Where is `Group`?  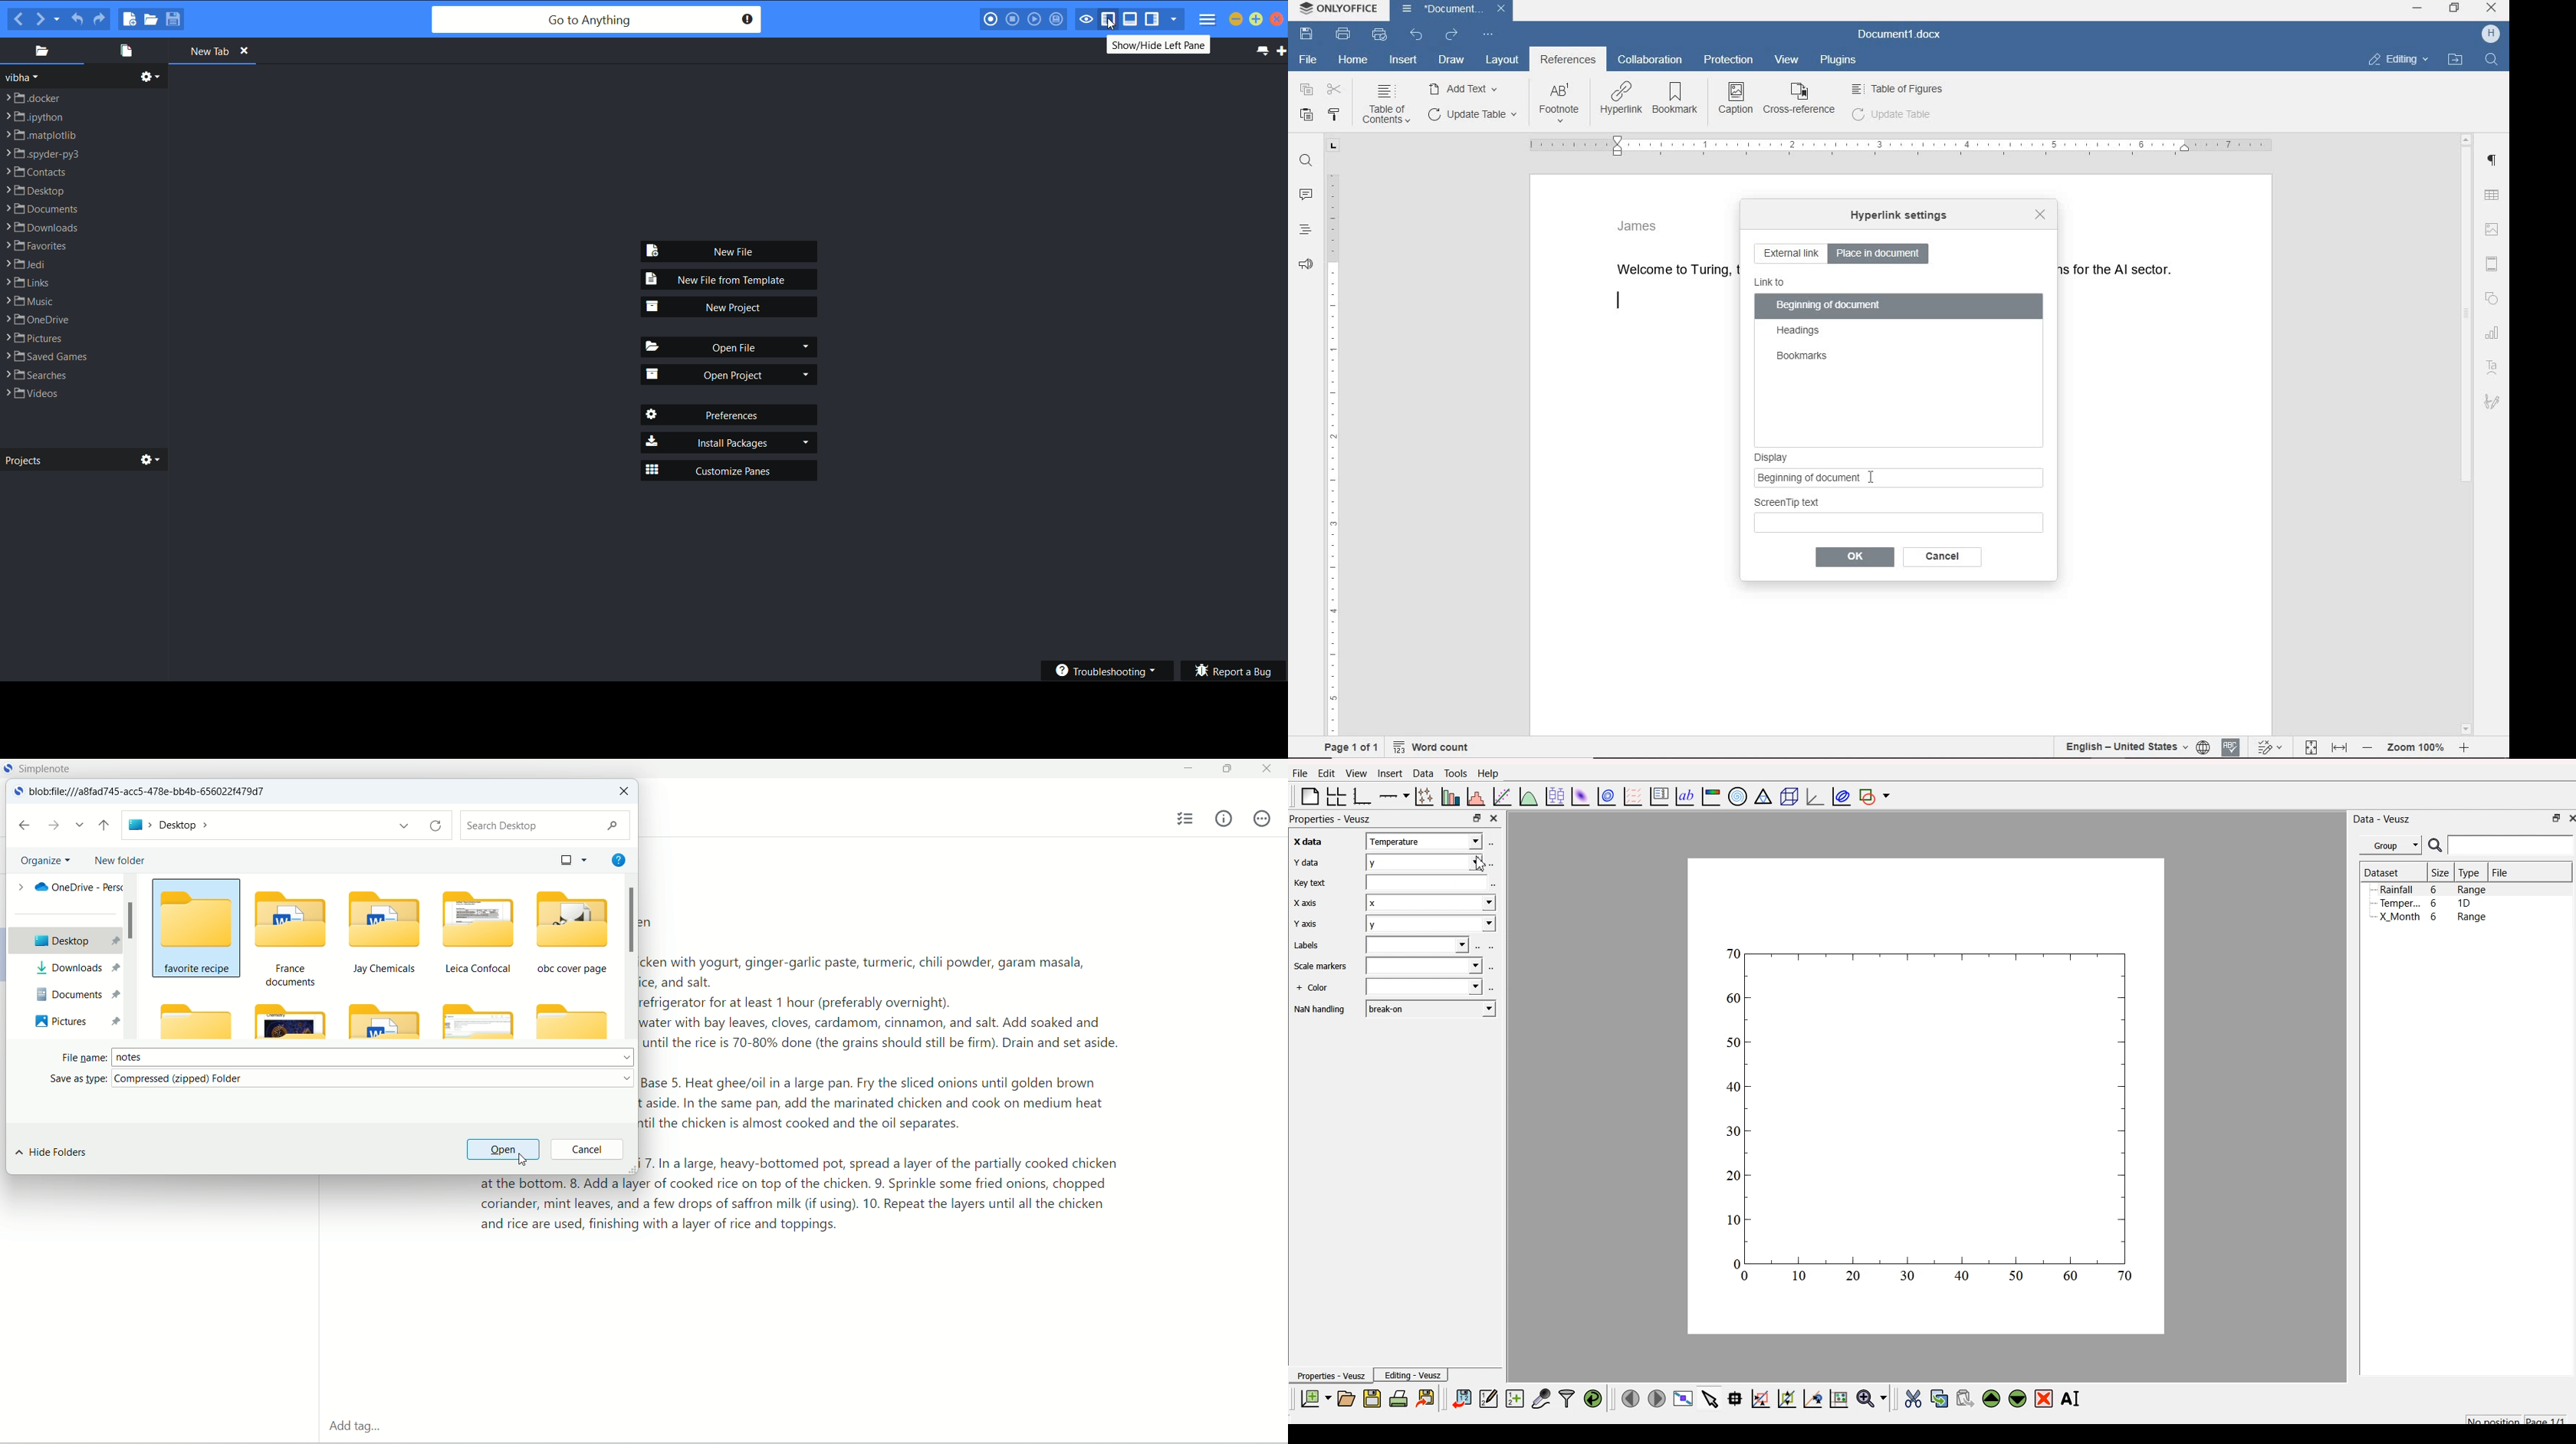 Group is located at coordinates (2390, 846).